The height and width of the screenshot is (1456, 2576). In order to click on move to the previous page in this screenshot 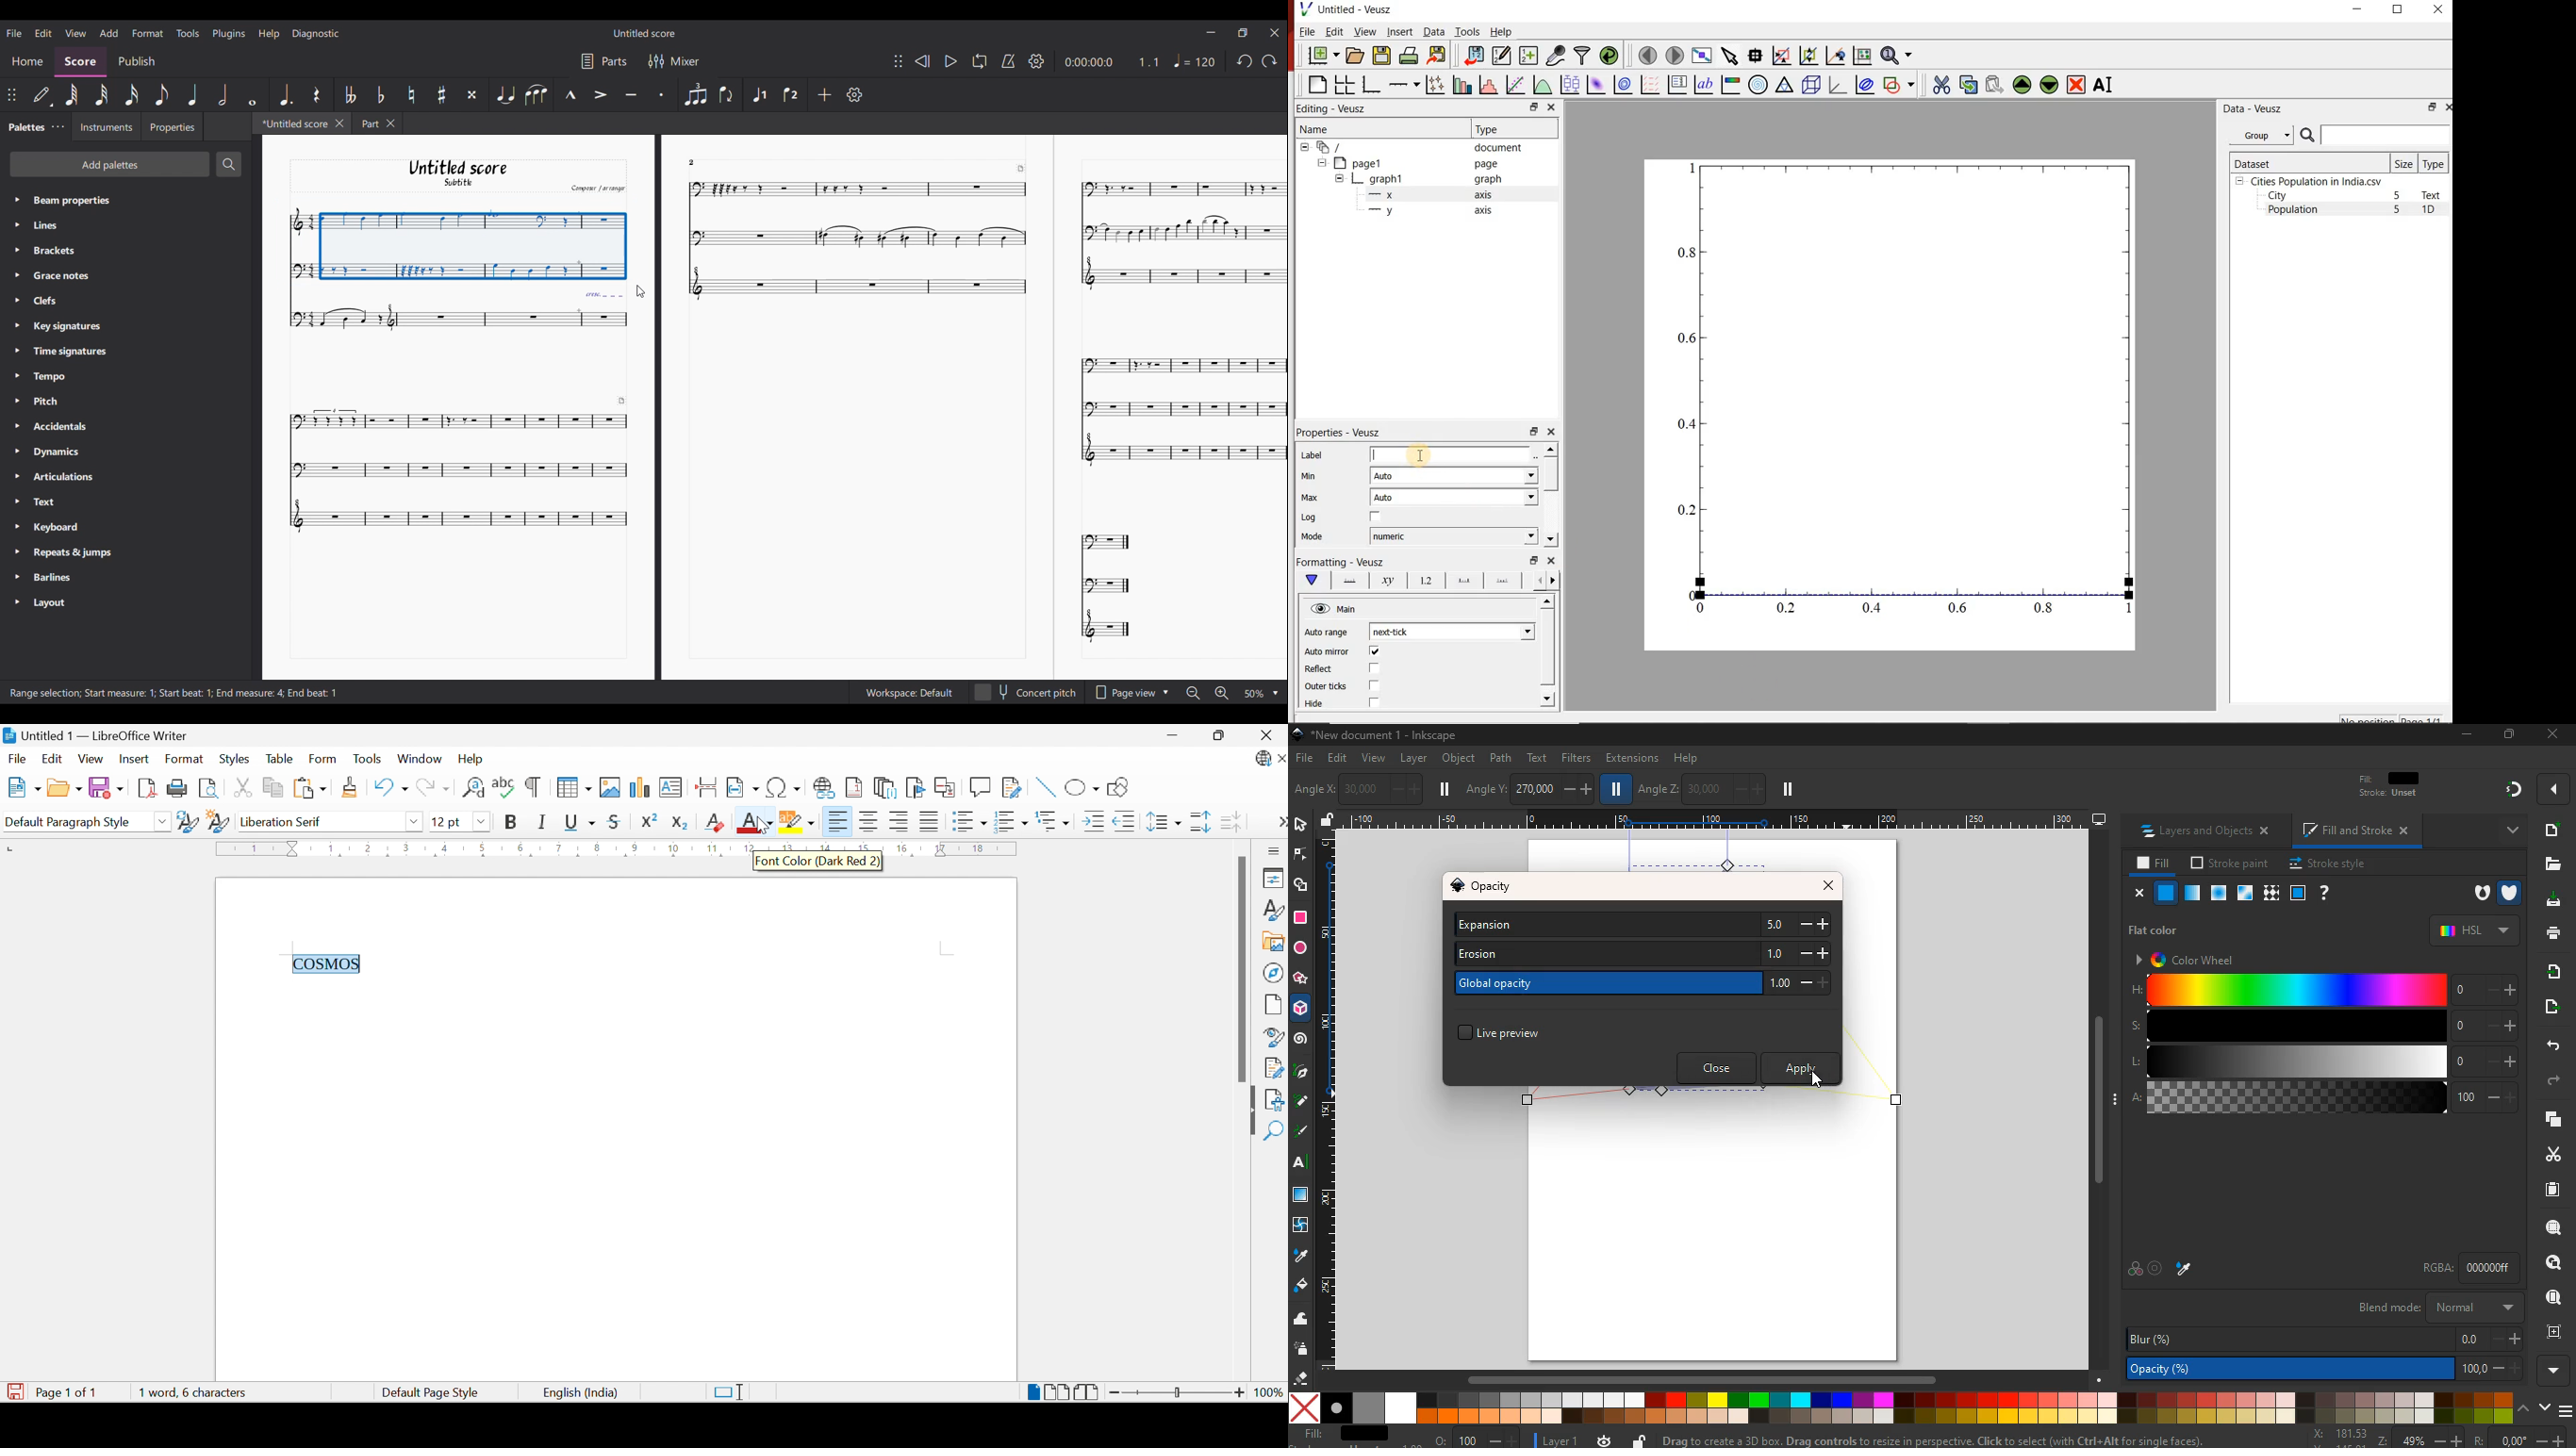, I will do `click(1646, 54)`.